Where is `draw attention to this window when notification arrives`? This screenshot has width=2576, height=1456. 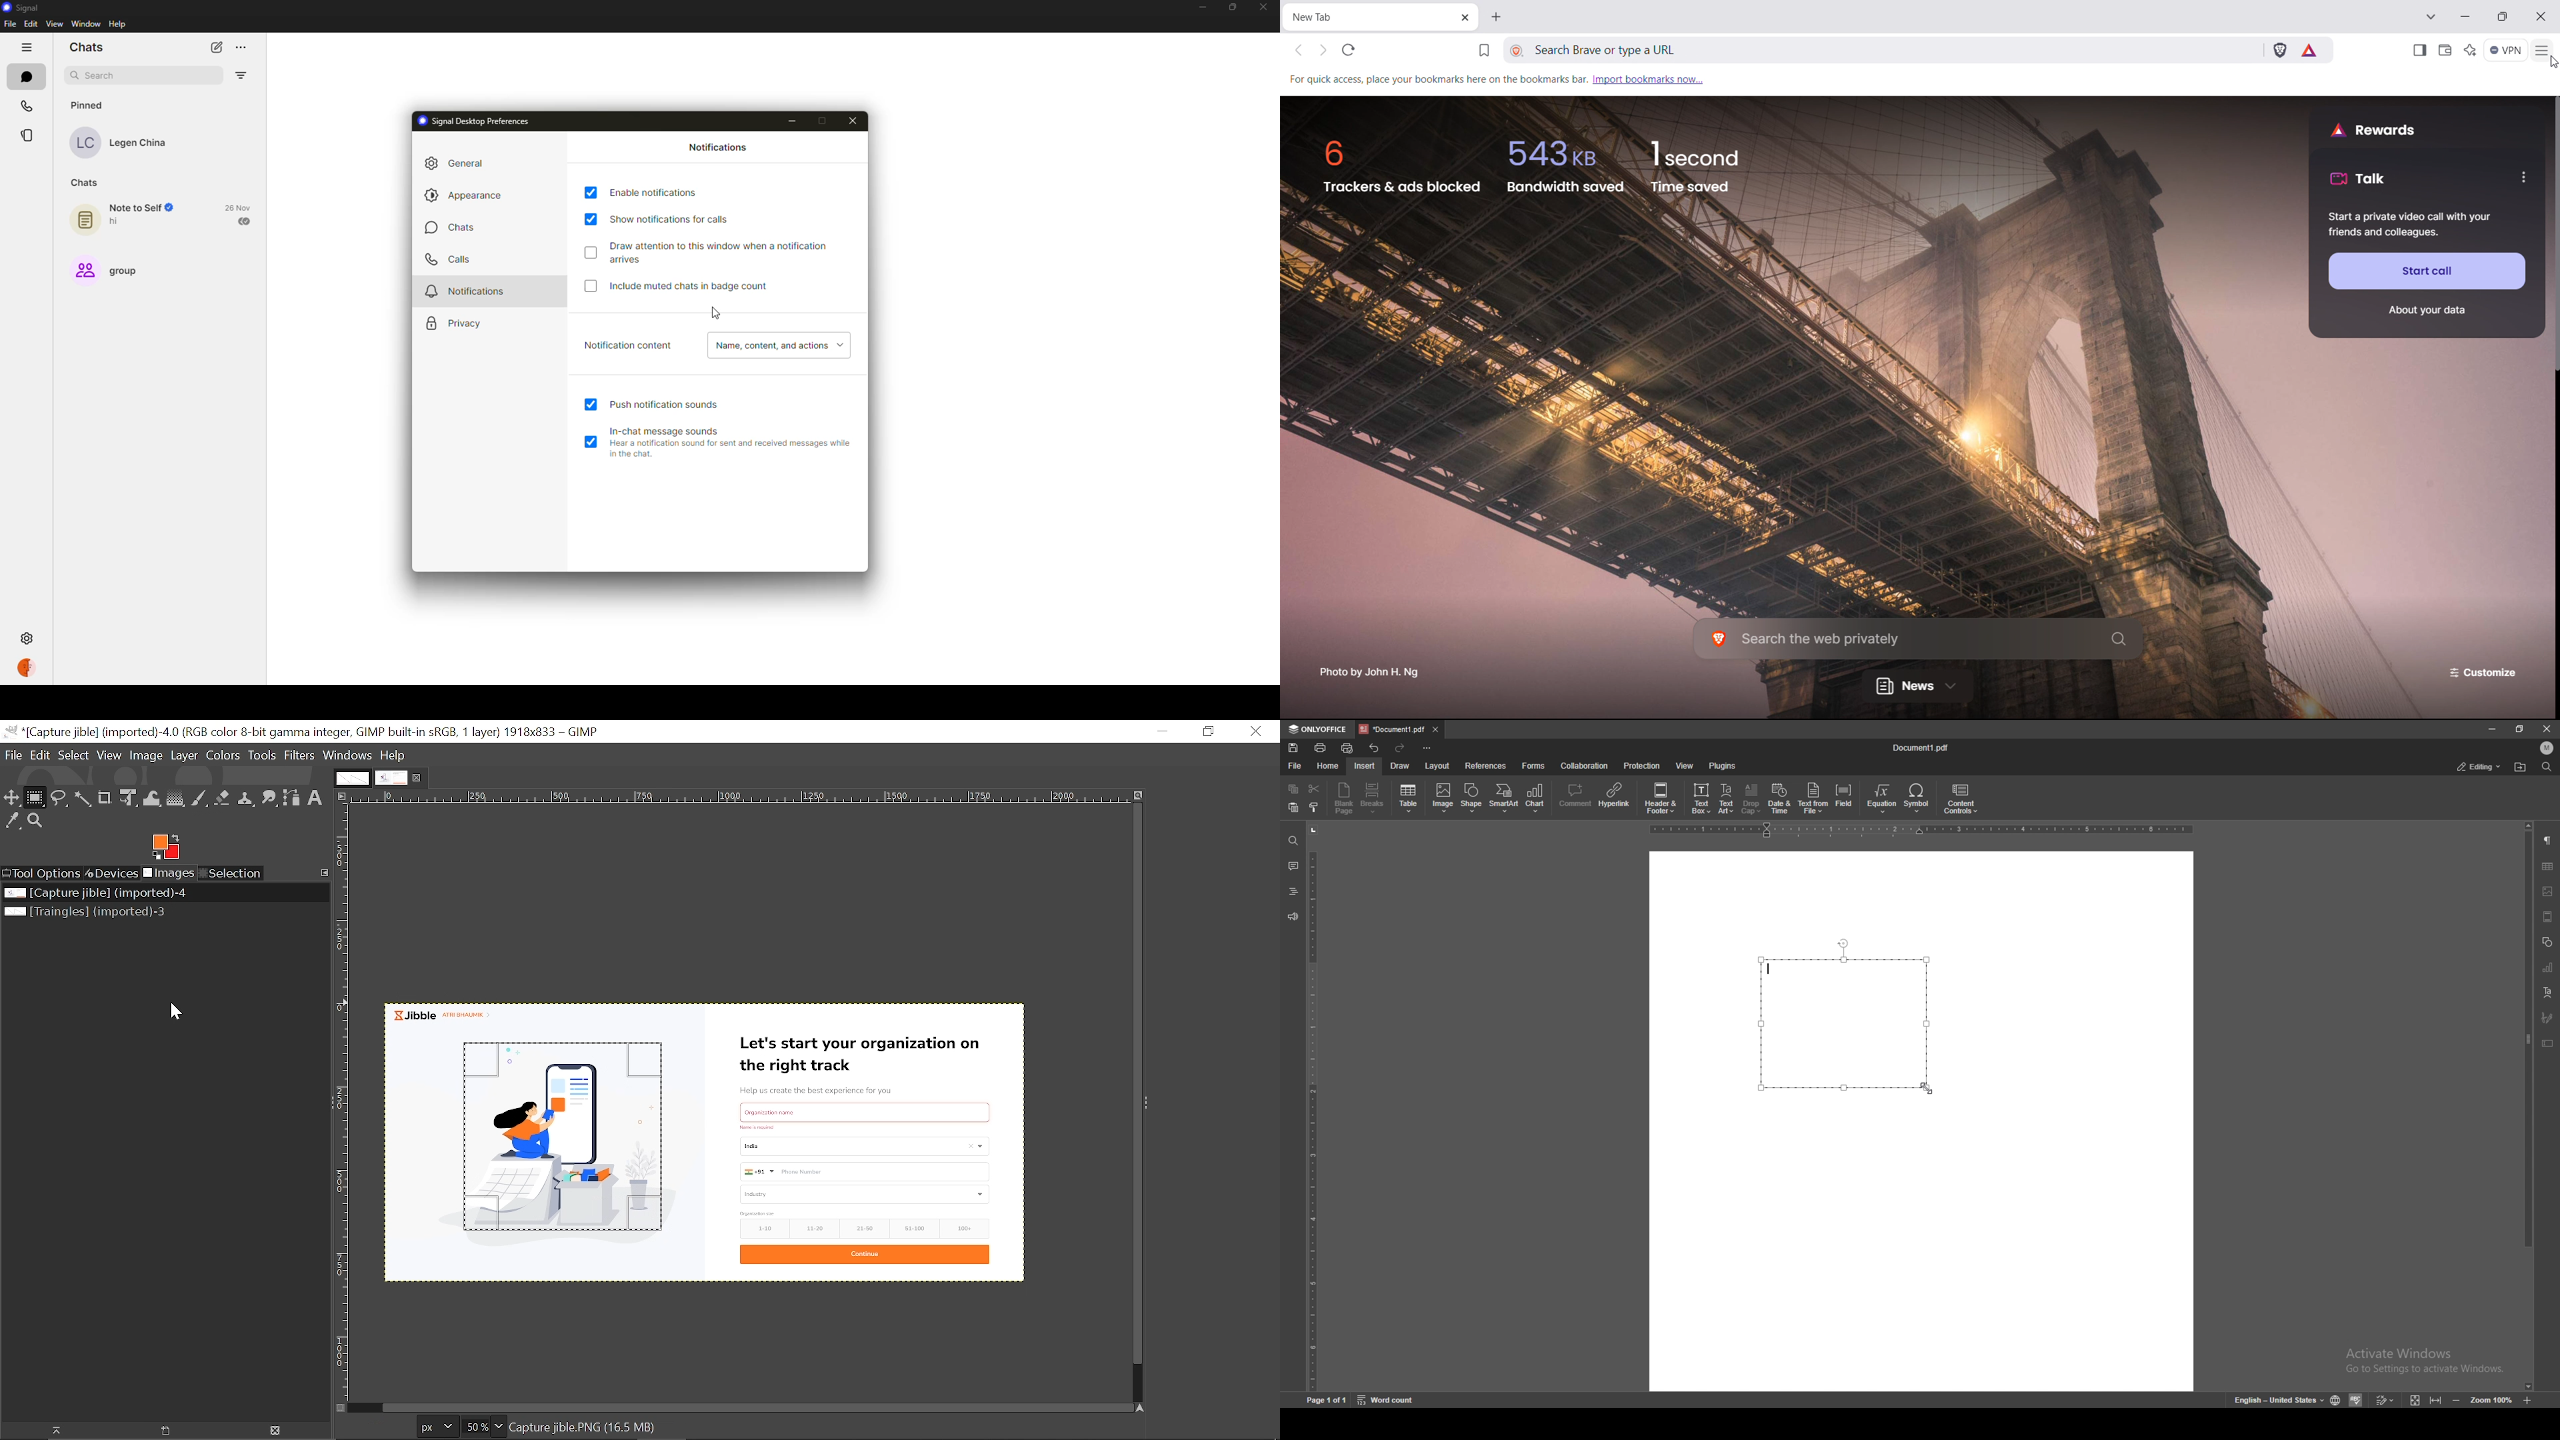 draw attention to this window when notification arrives is located at coordinates (722, 251).